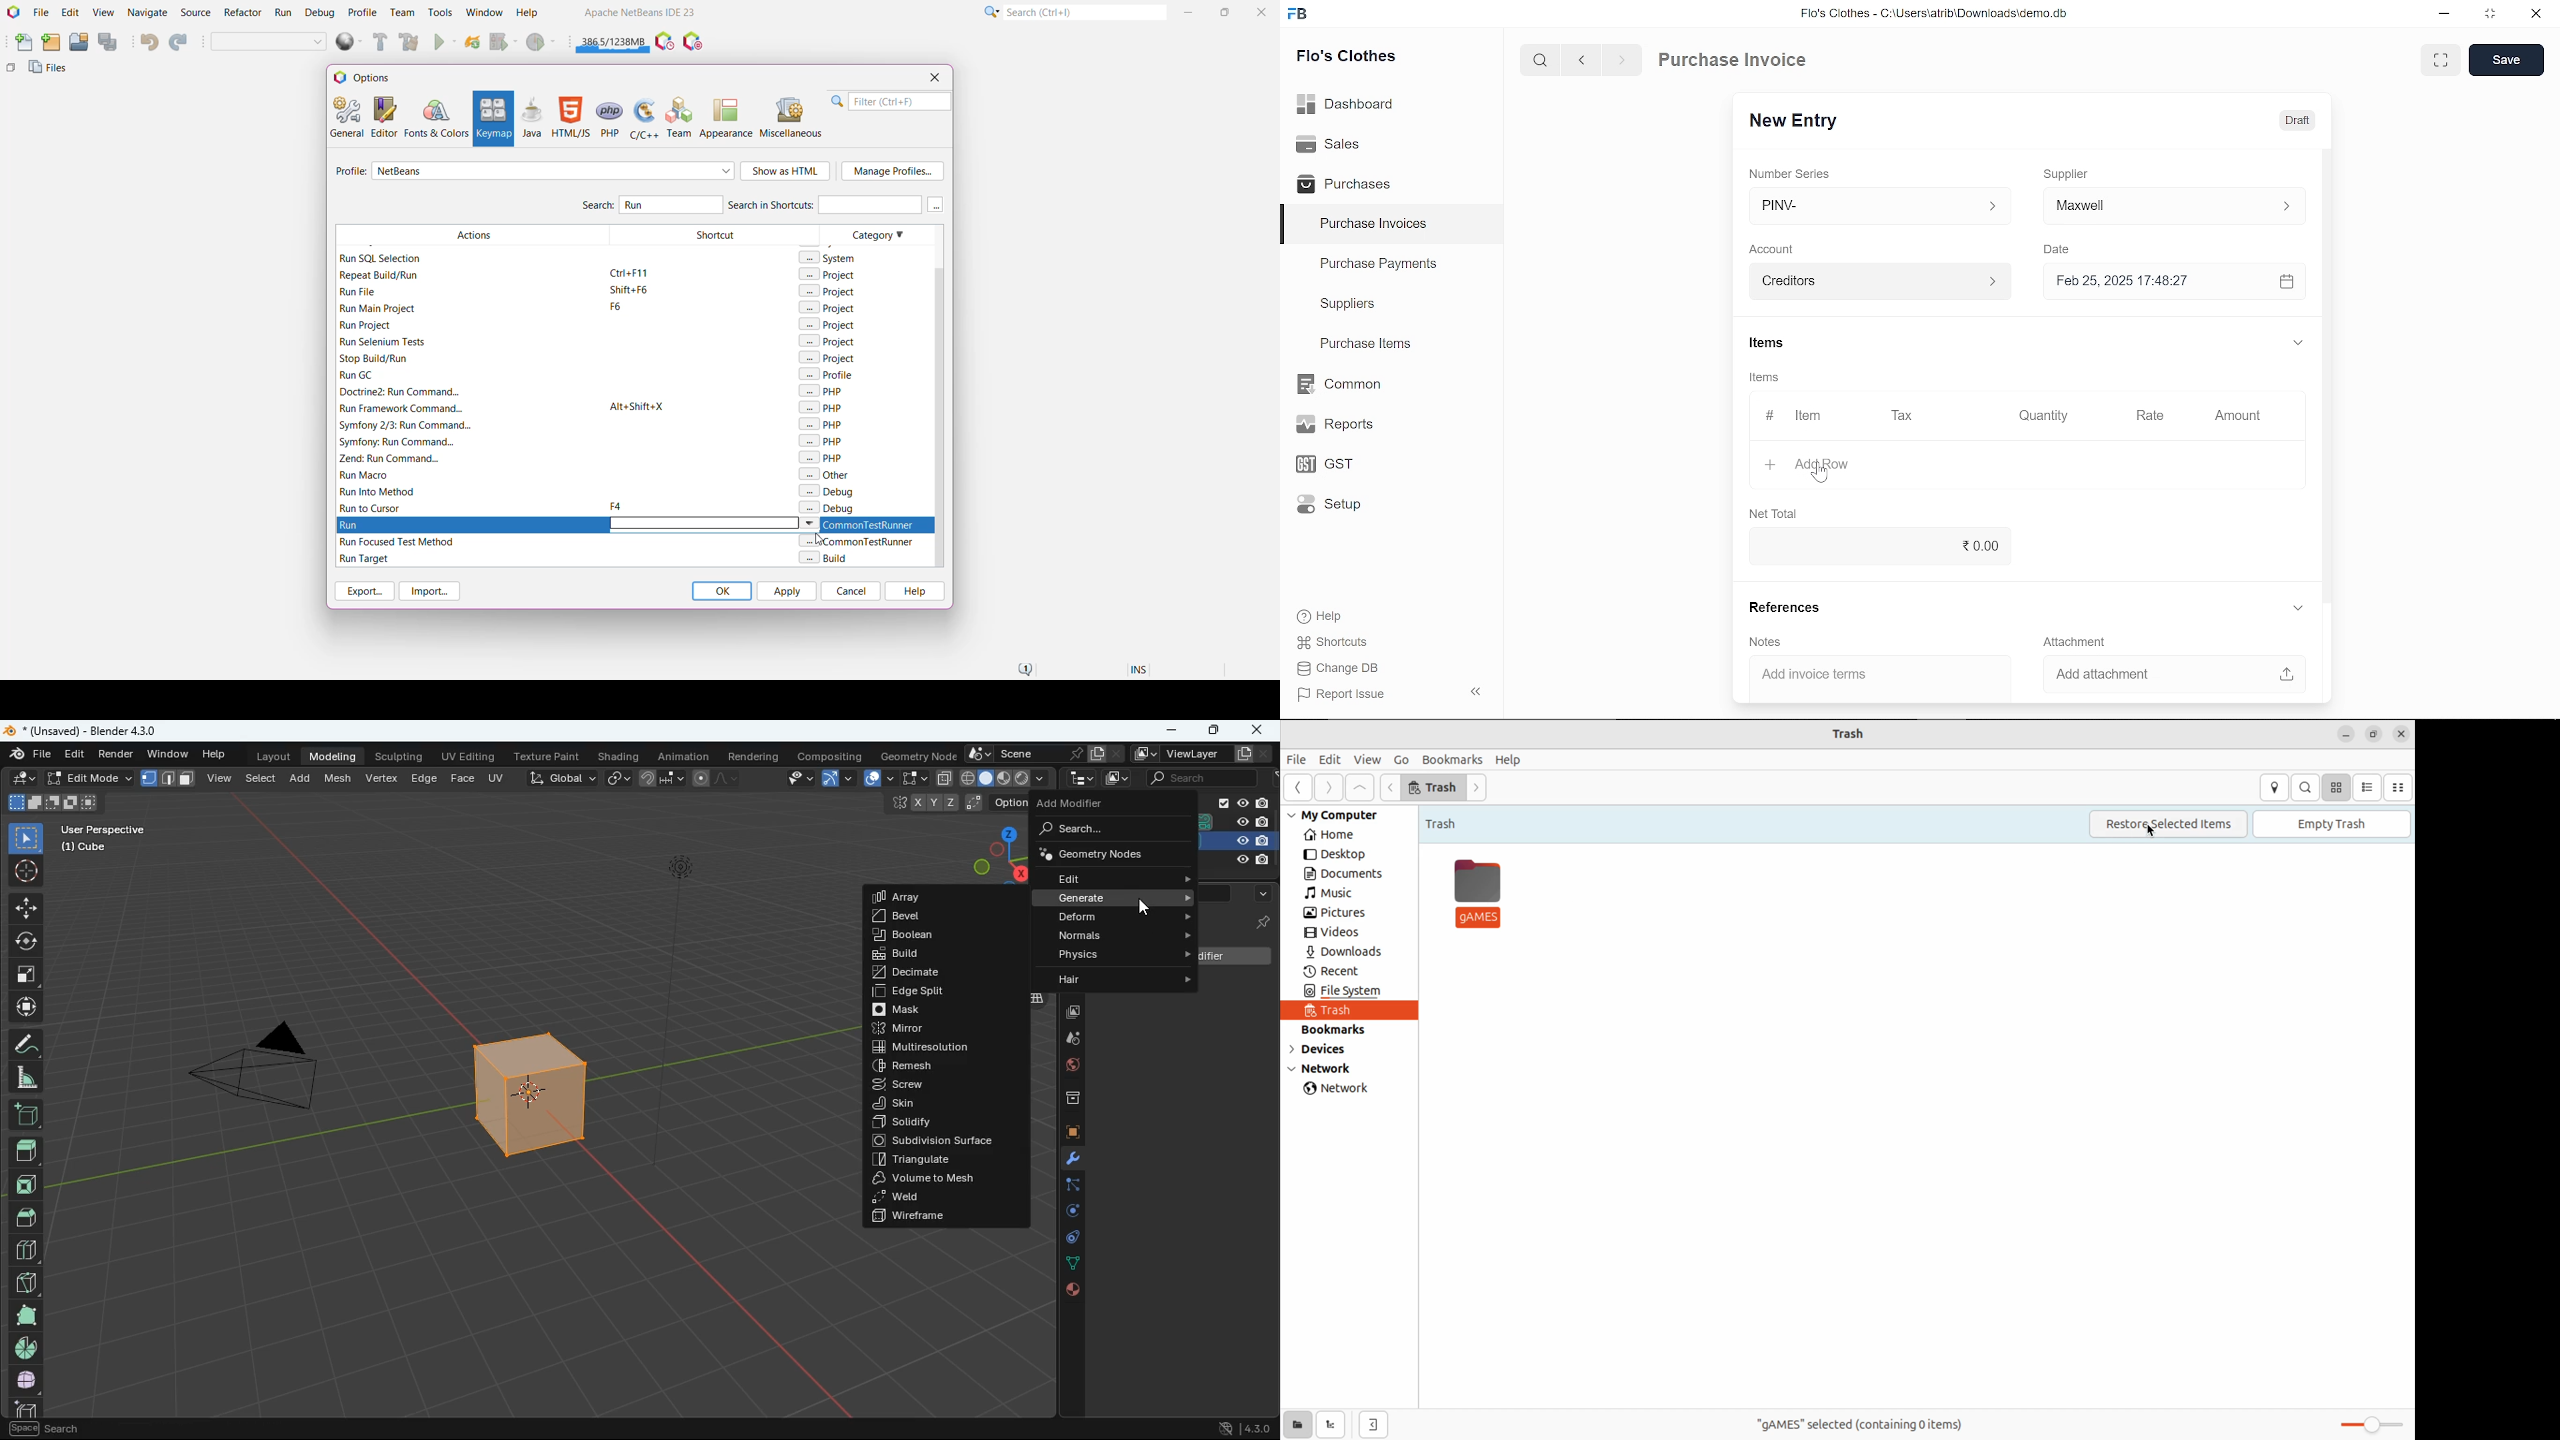 This screenshot has width=2576, height=1456. What do you see at coordinates (2297, 607) in the screenshot?
I see `expand` at bounding box center [2297, 607].